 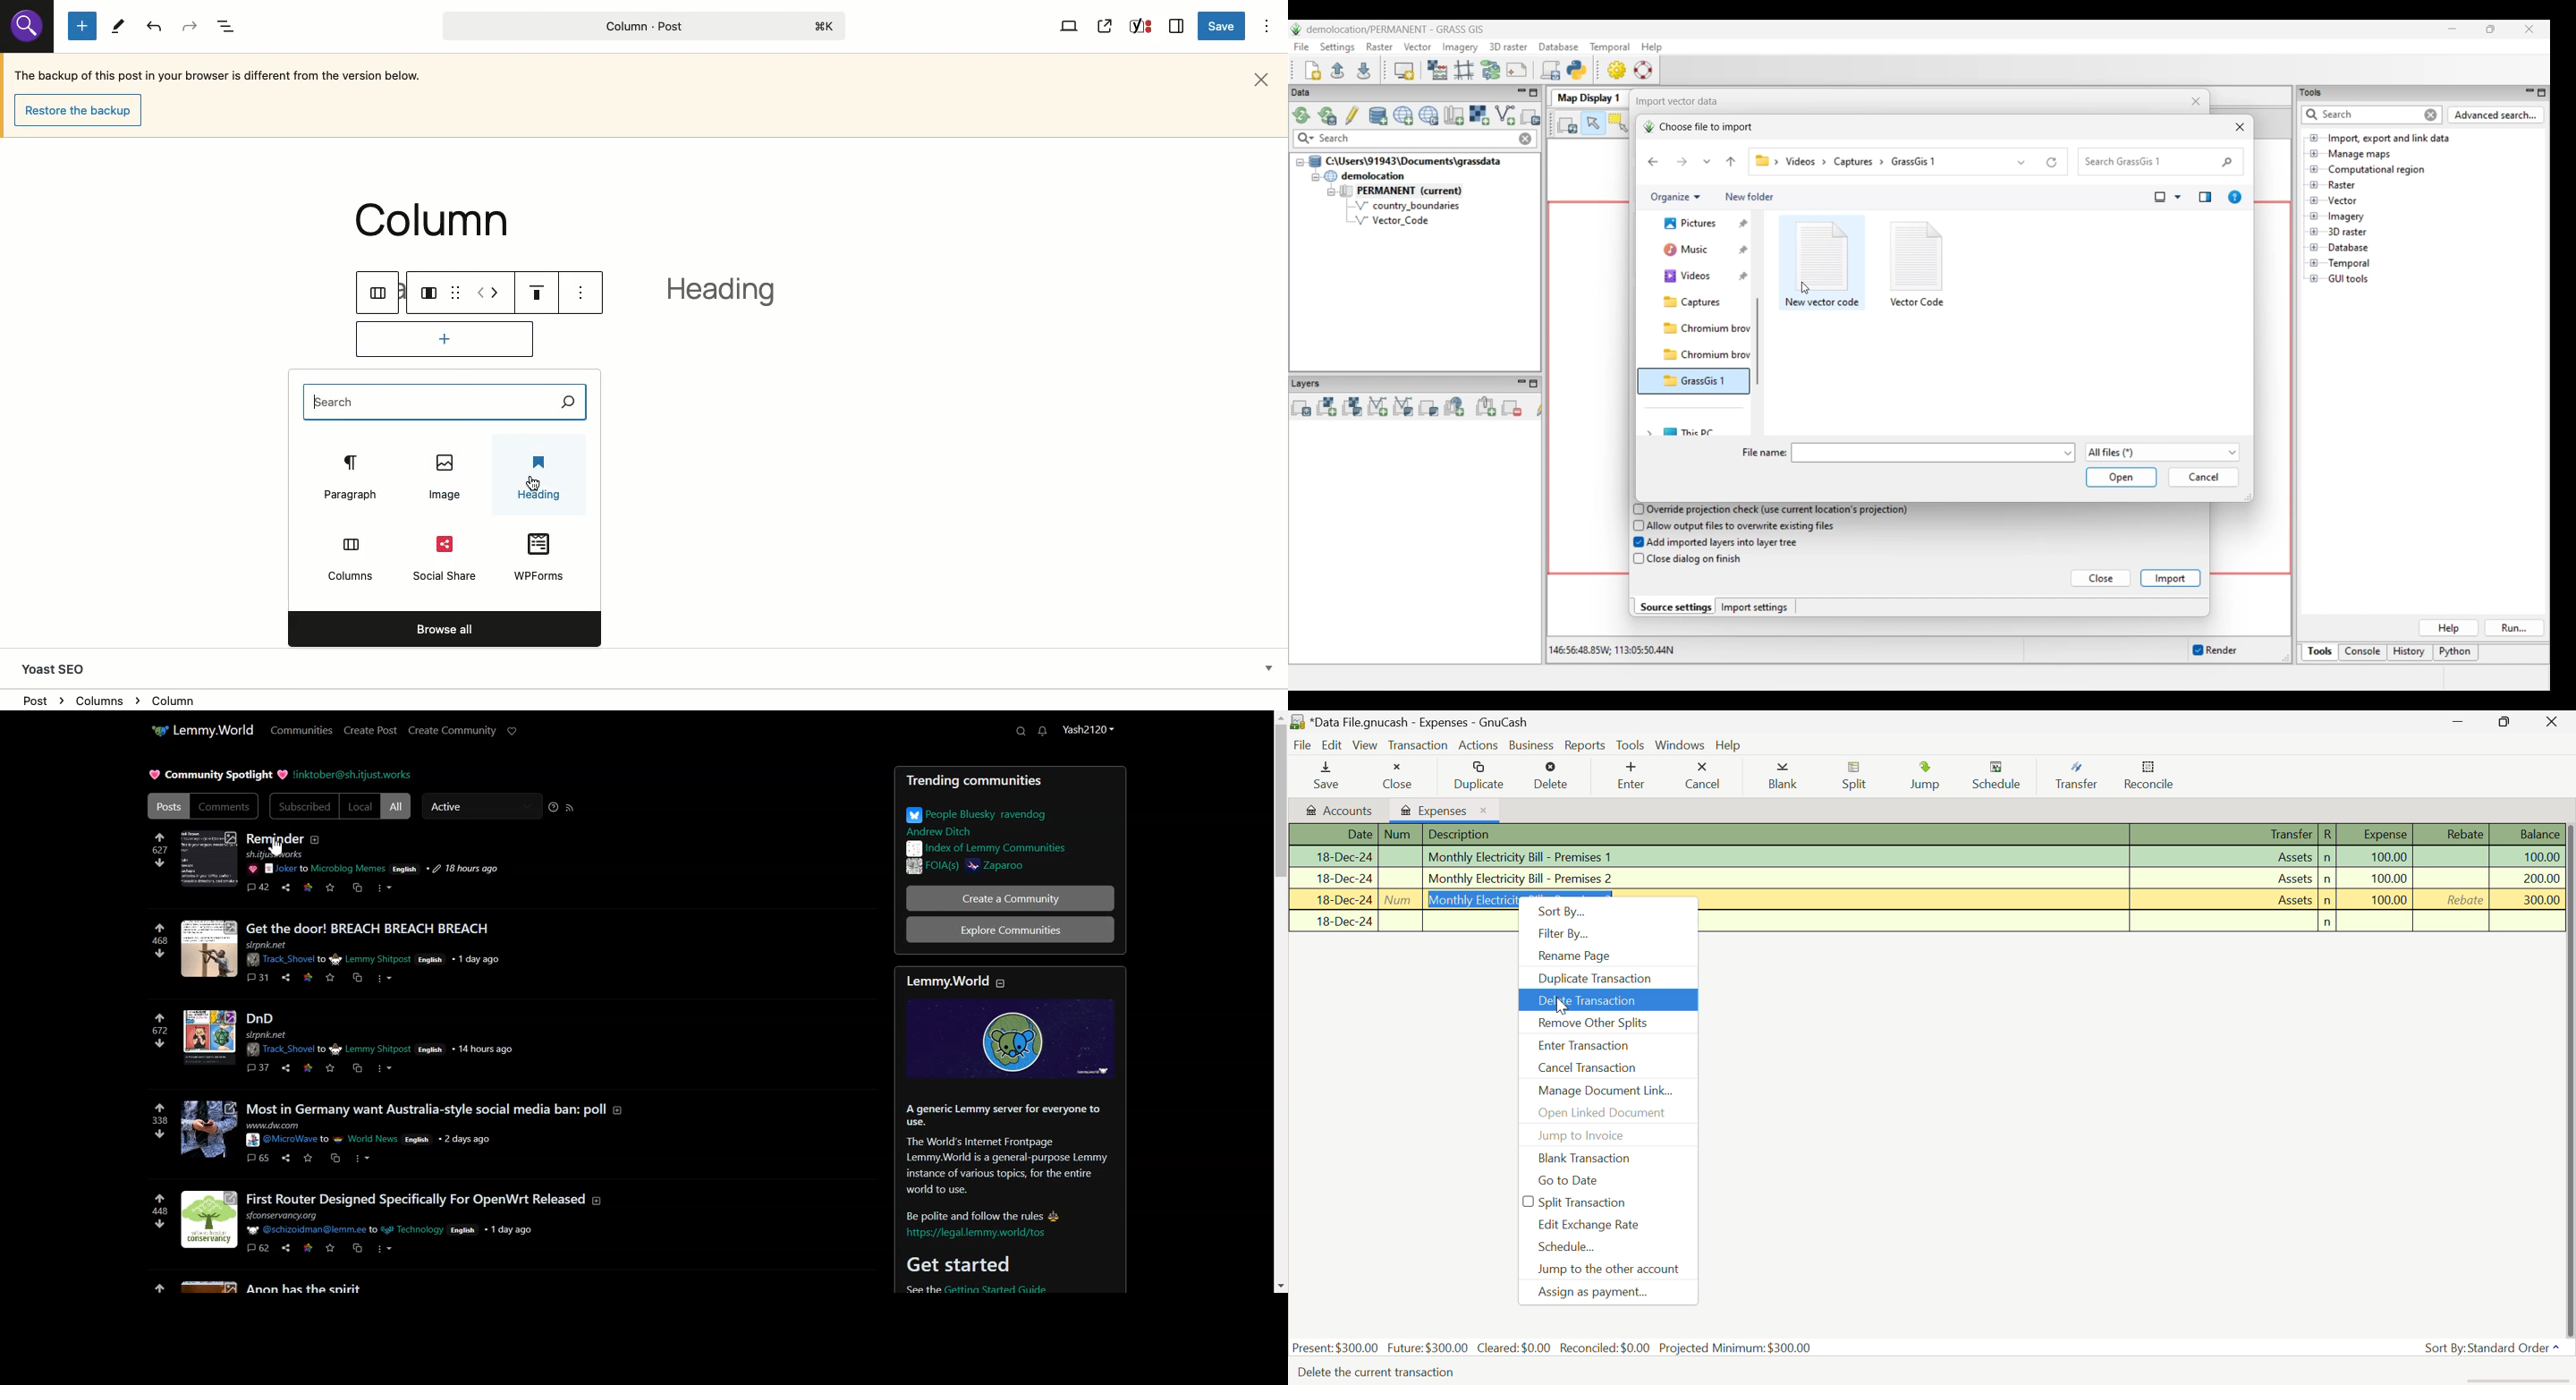 What do you see at coordinates (1010, 898) in the screenshot?
I see `Create a community` at bounding box center [1010, 898].